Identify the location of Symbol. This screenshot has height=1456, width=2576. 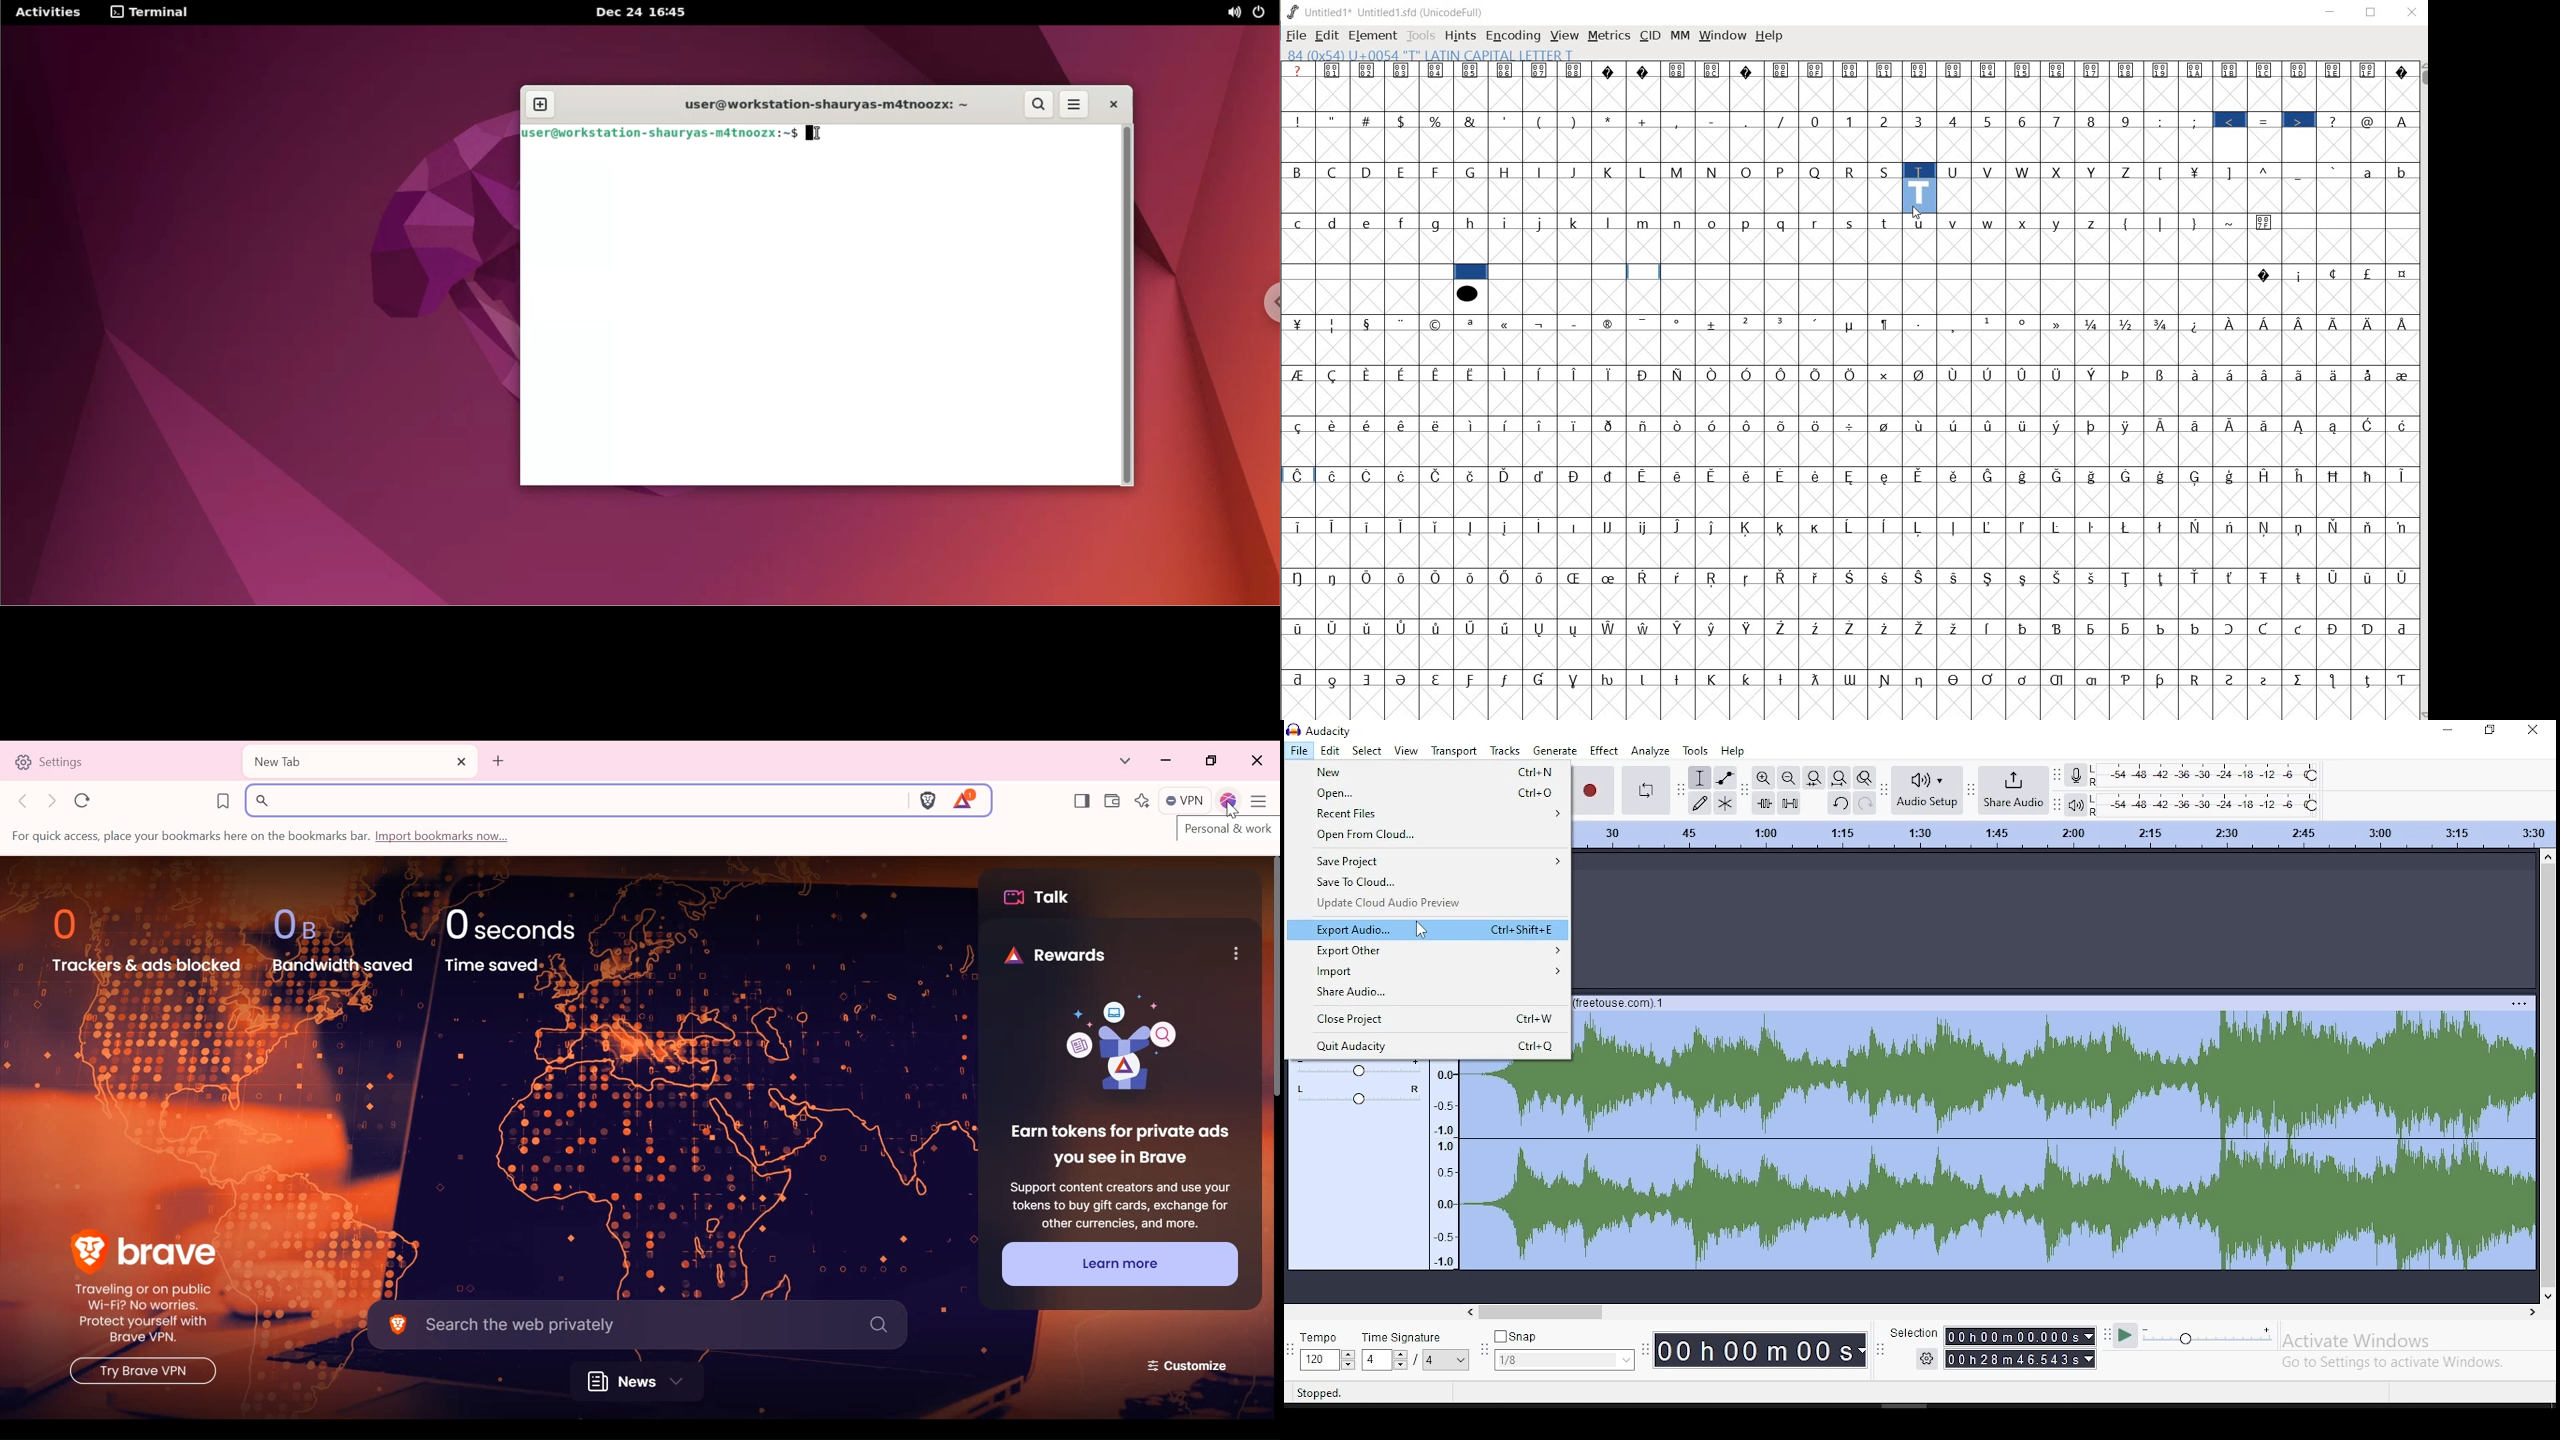
(1436, 678).